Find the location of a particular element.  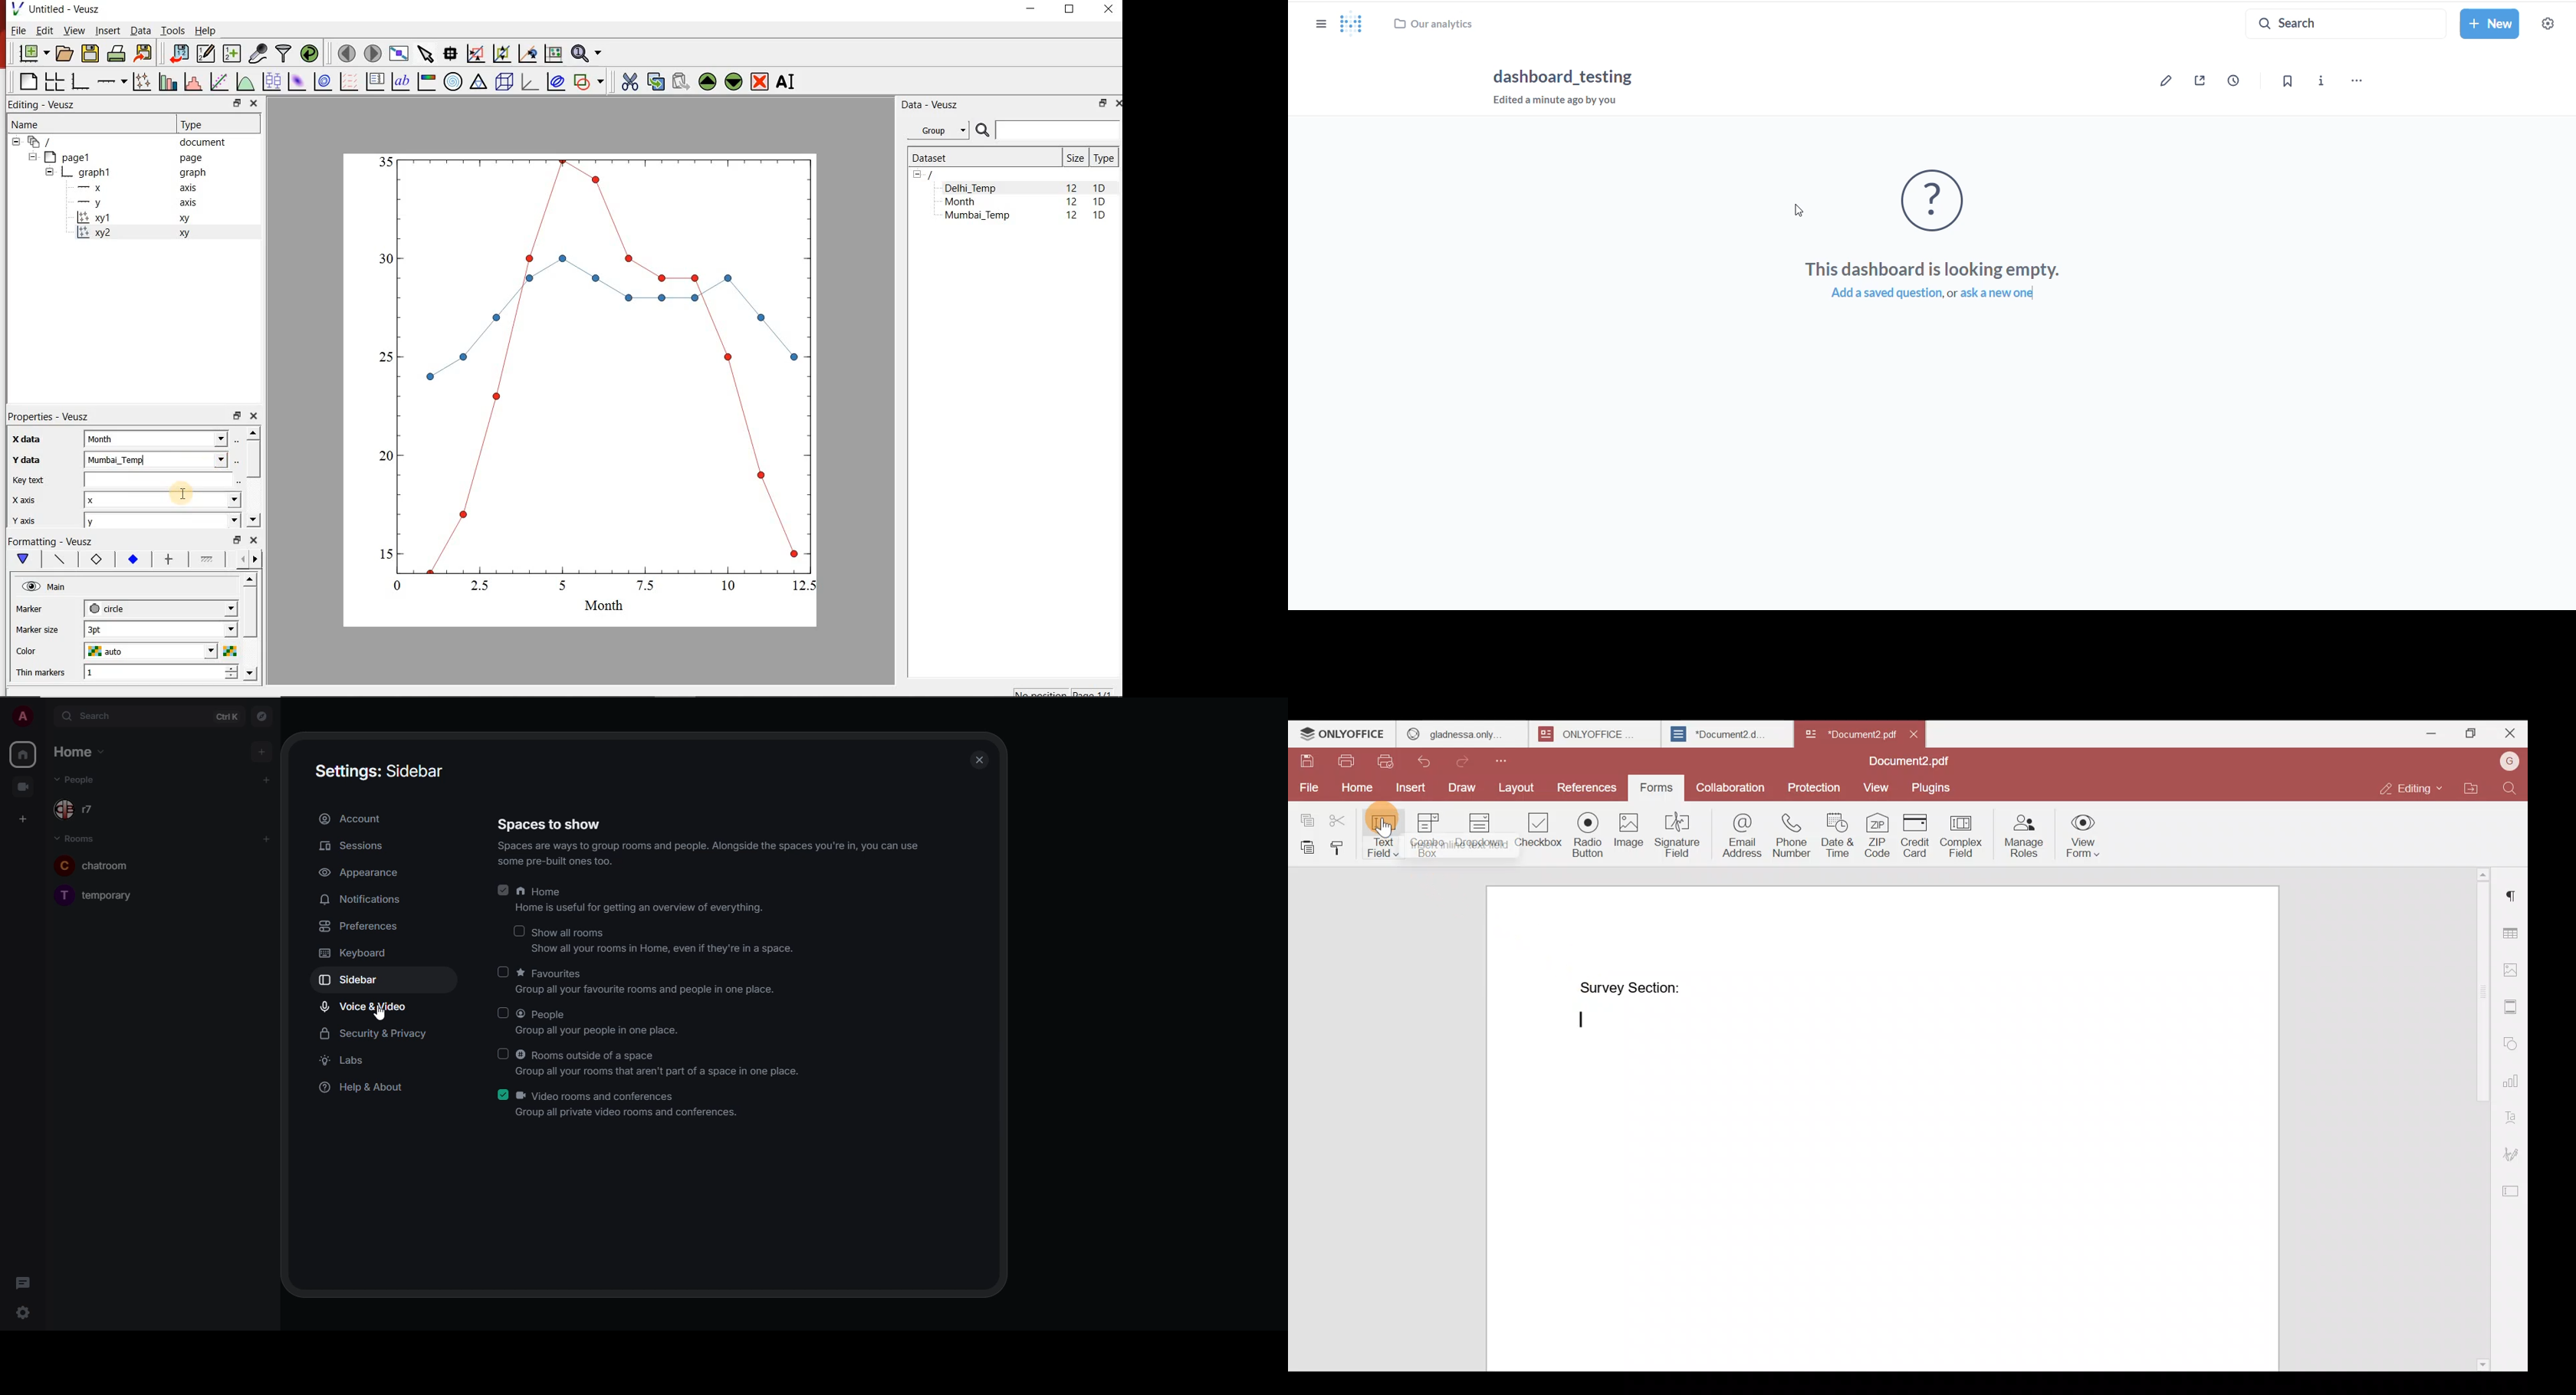

plot a 2d dataset as contours is located at coordinates (323, 82).